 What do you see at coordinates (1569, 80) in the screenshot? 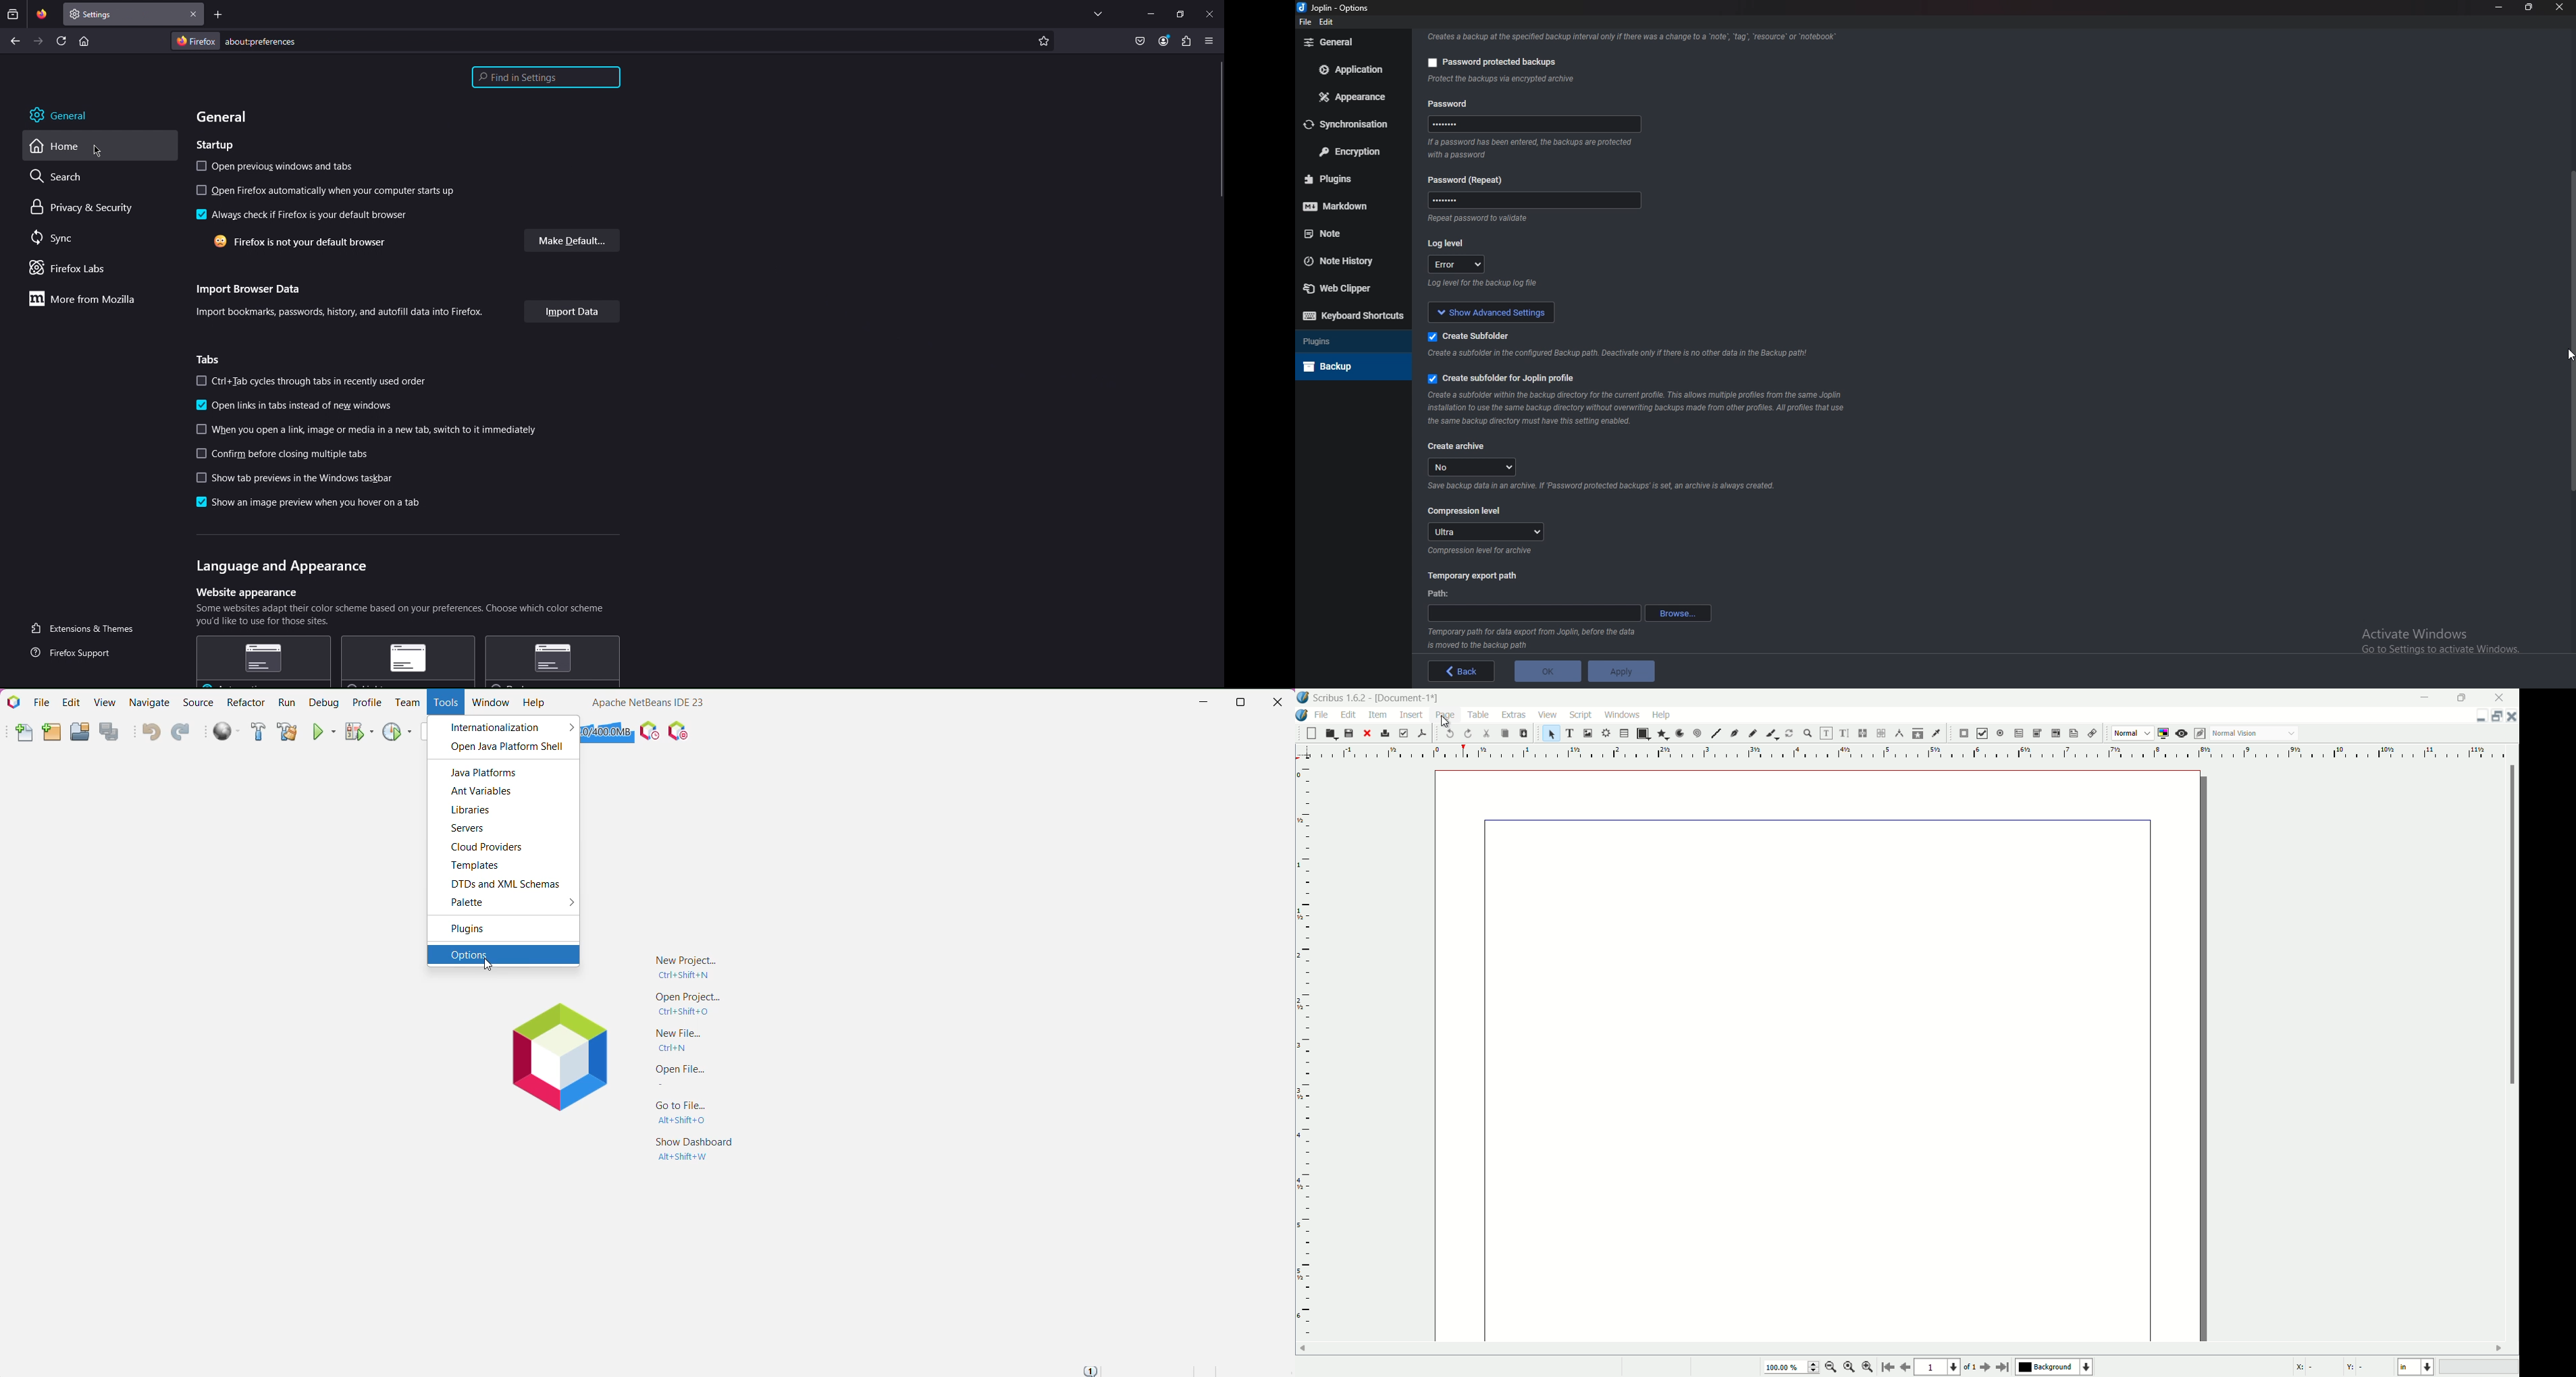
I see `info` at bounding box center [1569, 80].